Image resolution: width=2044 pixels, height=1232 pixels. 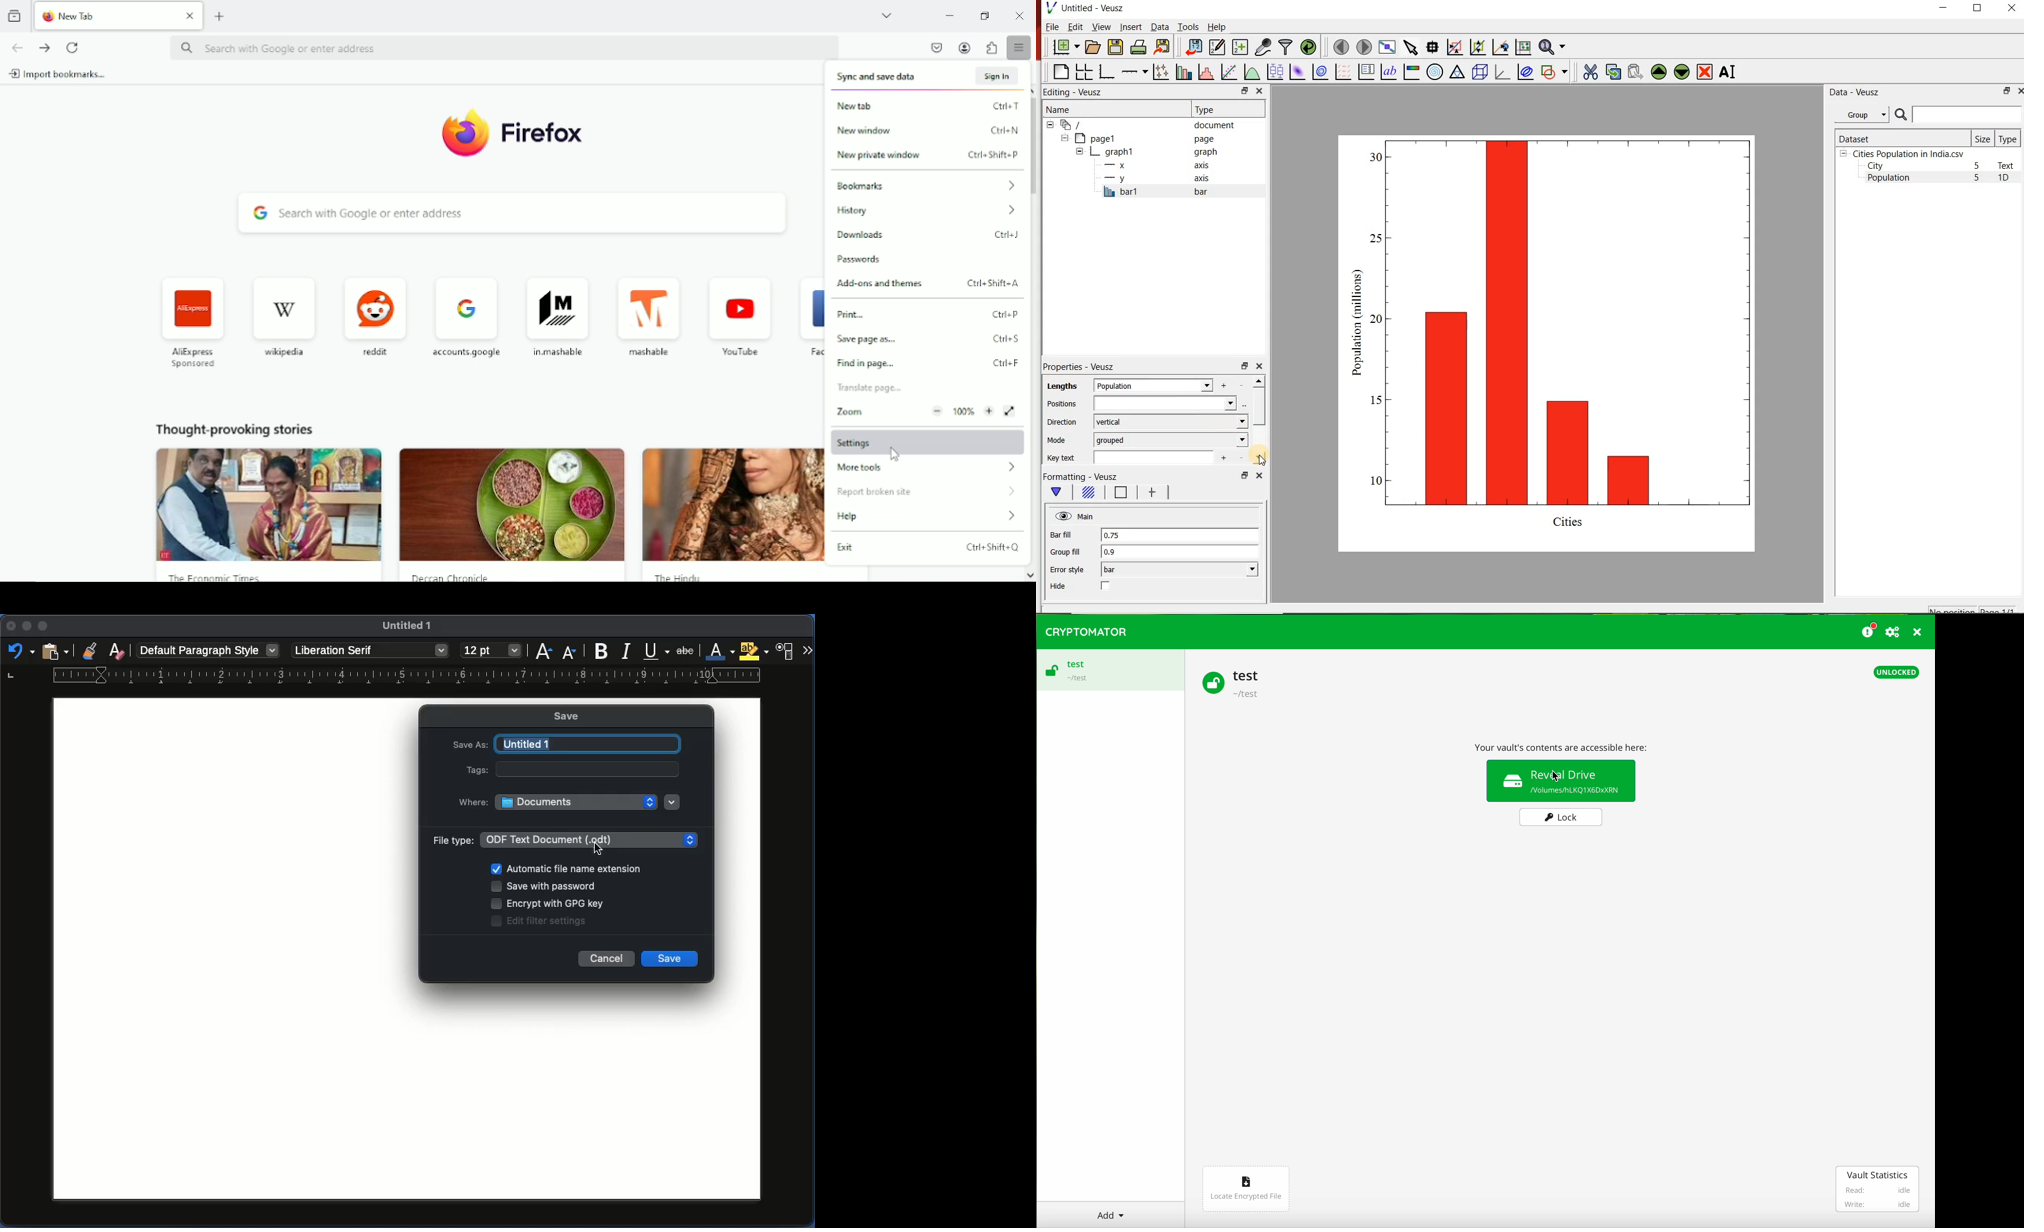 What do you see at coordinates (92, 651) in the screenshot?
I see `Clone formatting` at bounding box center [92, 651].